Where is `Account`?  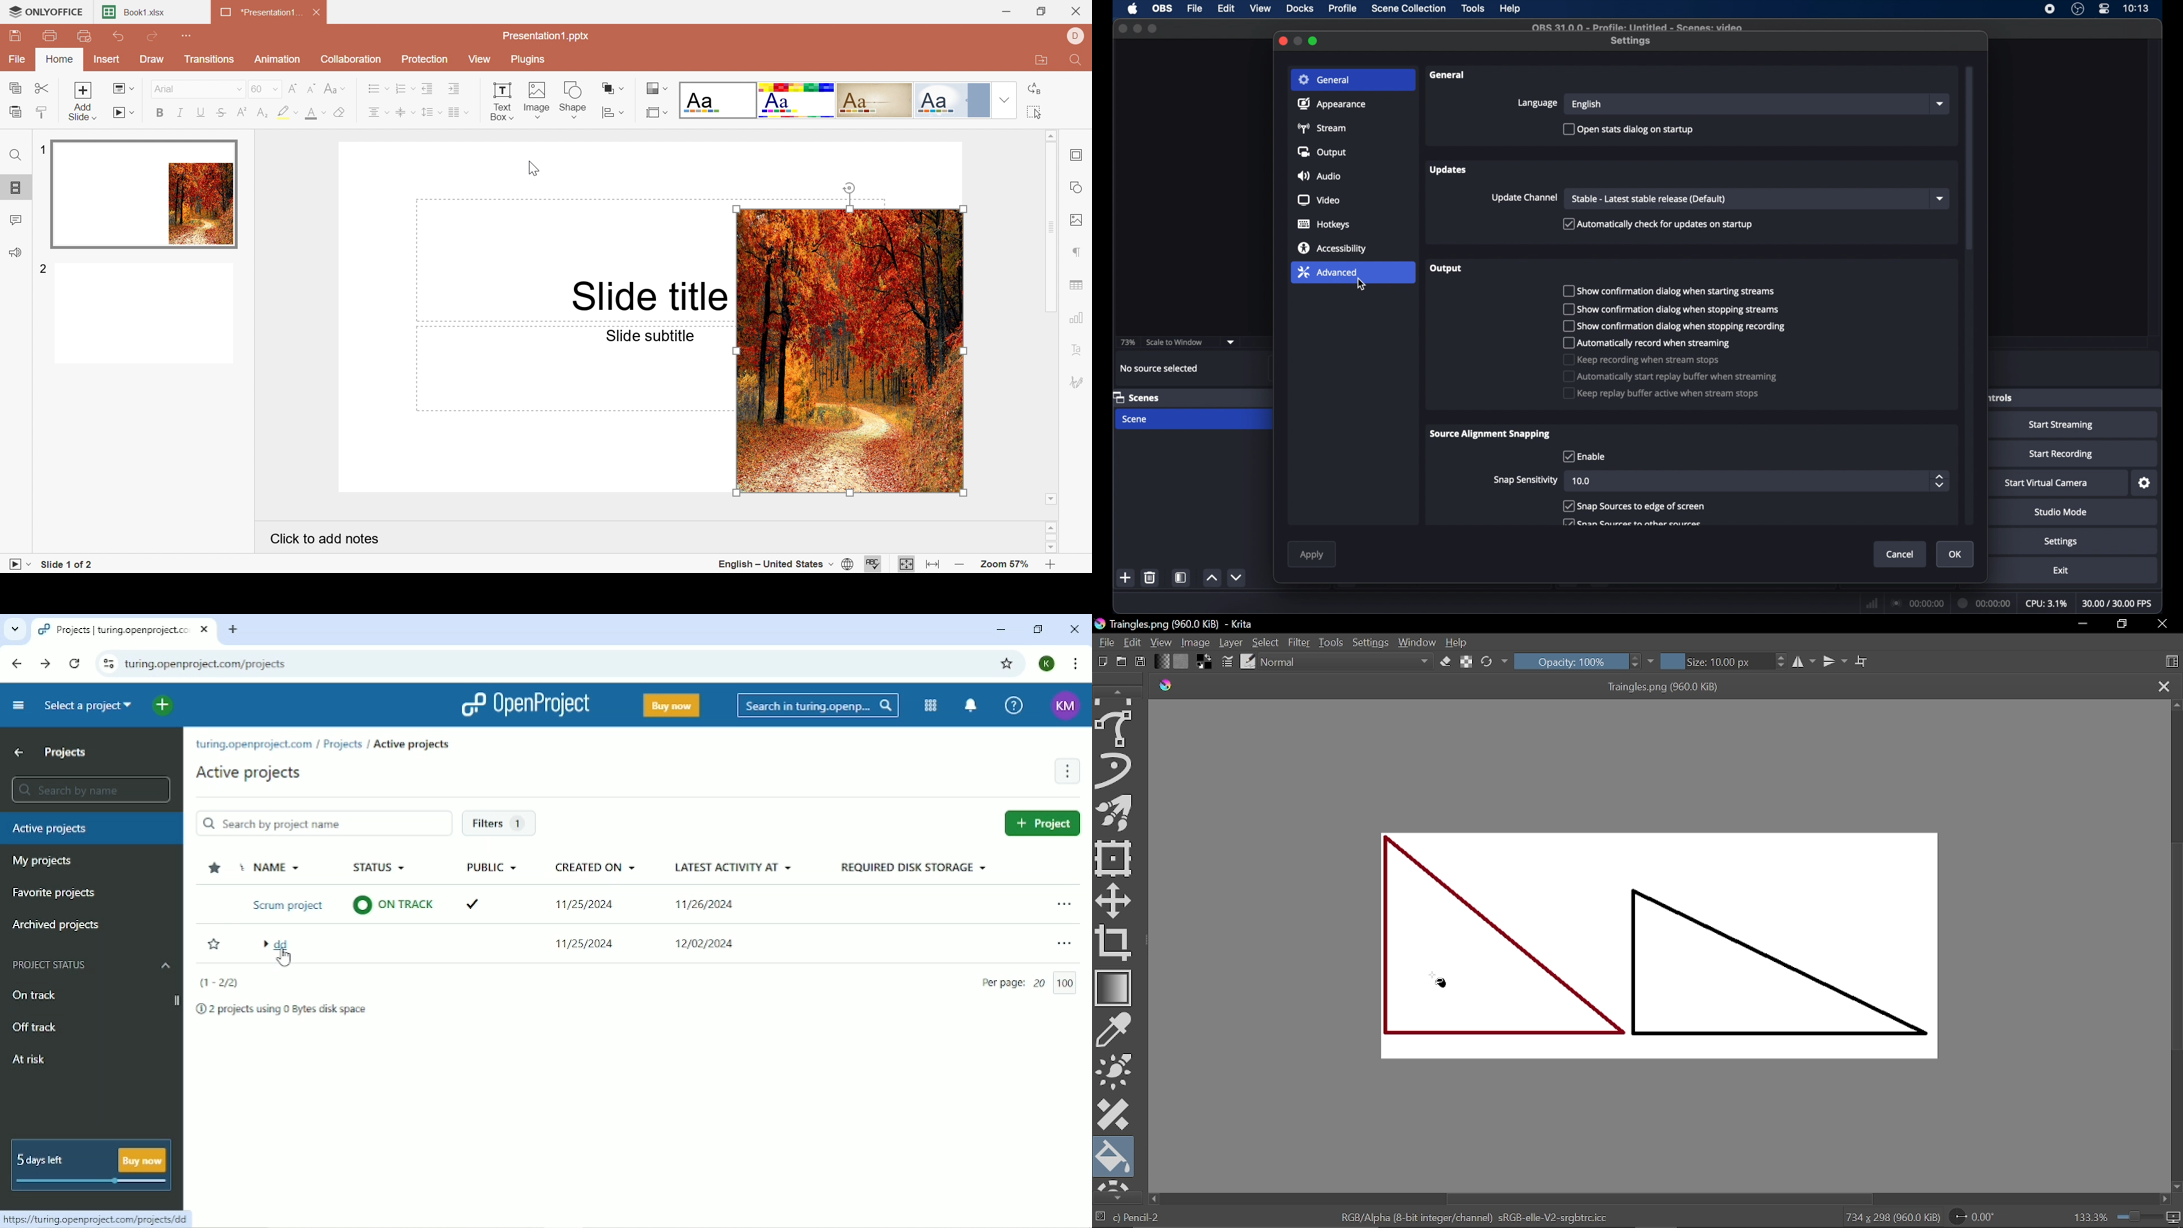 Account is located at coordinates (1049, 663).